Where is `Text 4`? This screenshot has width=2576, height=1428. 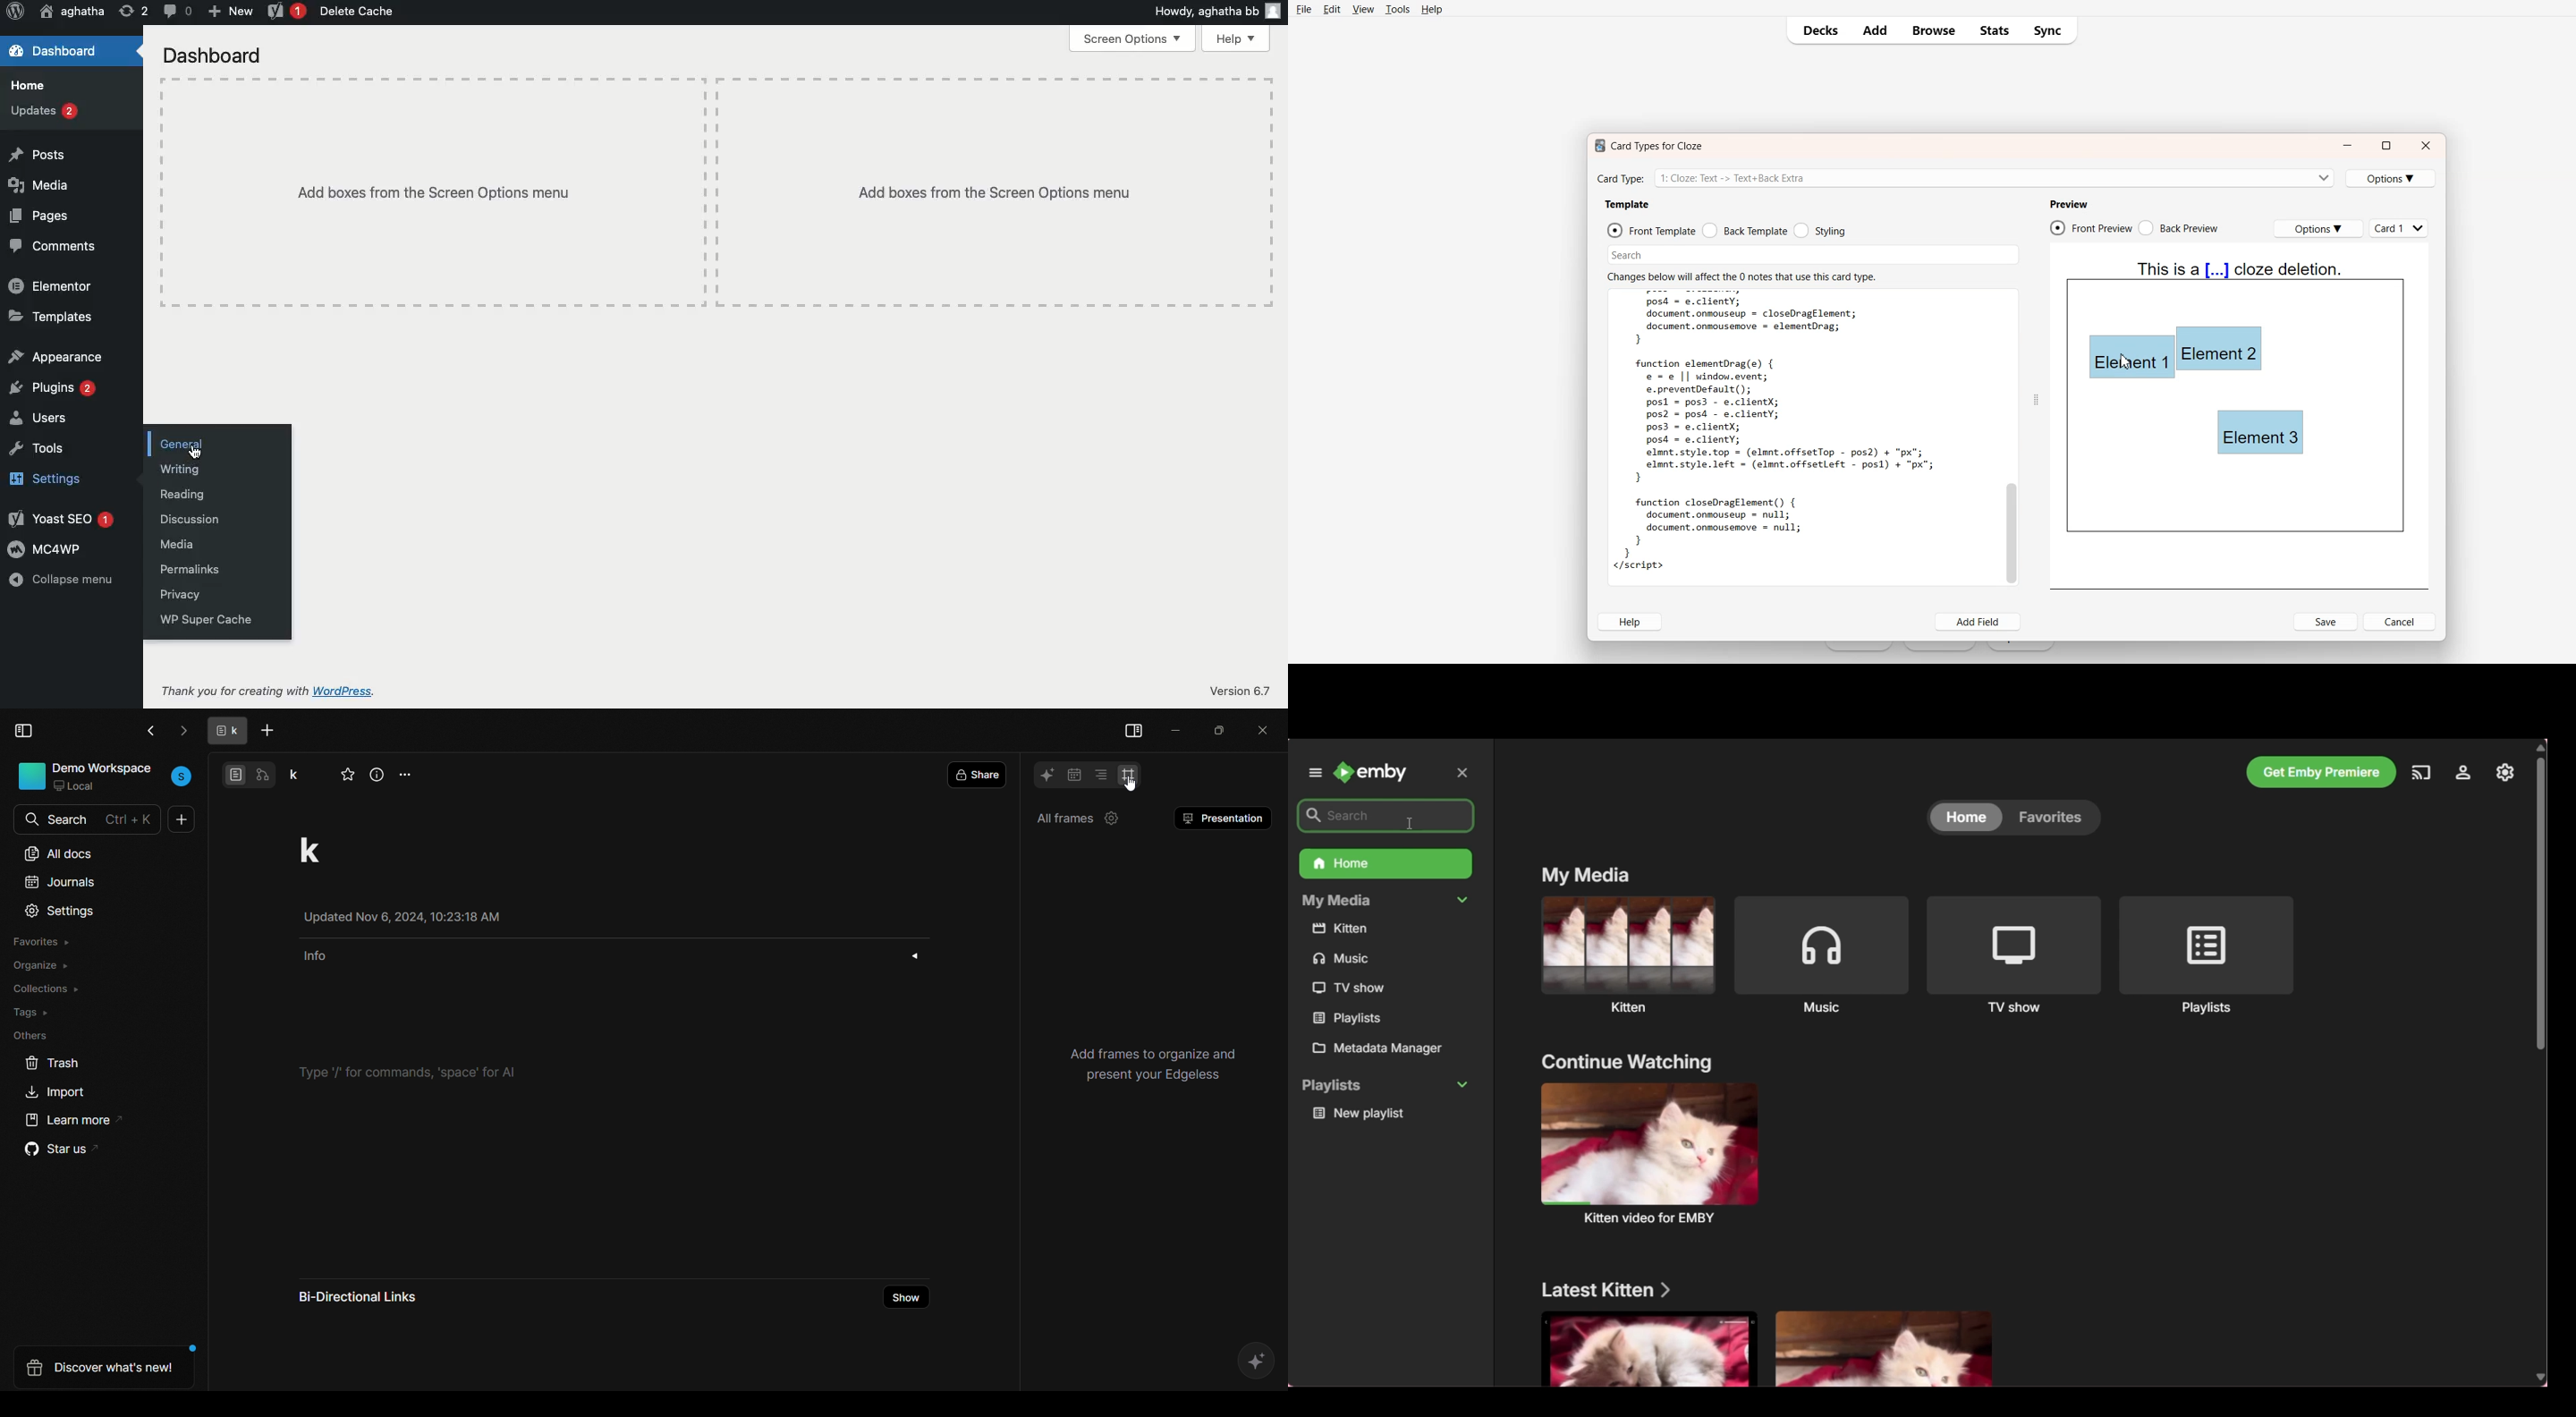
Text 4 is located at coordinates (2241, 276).